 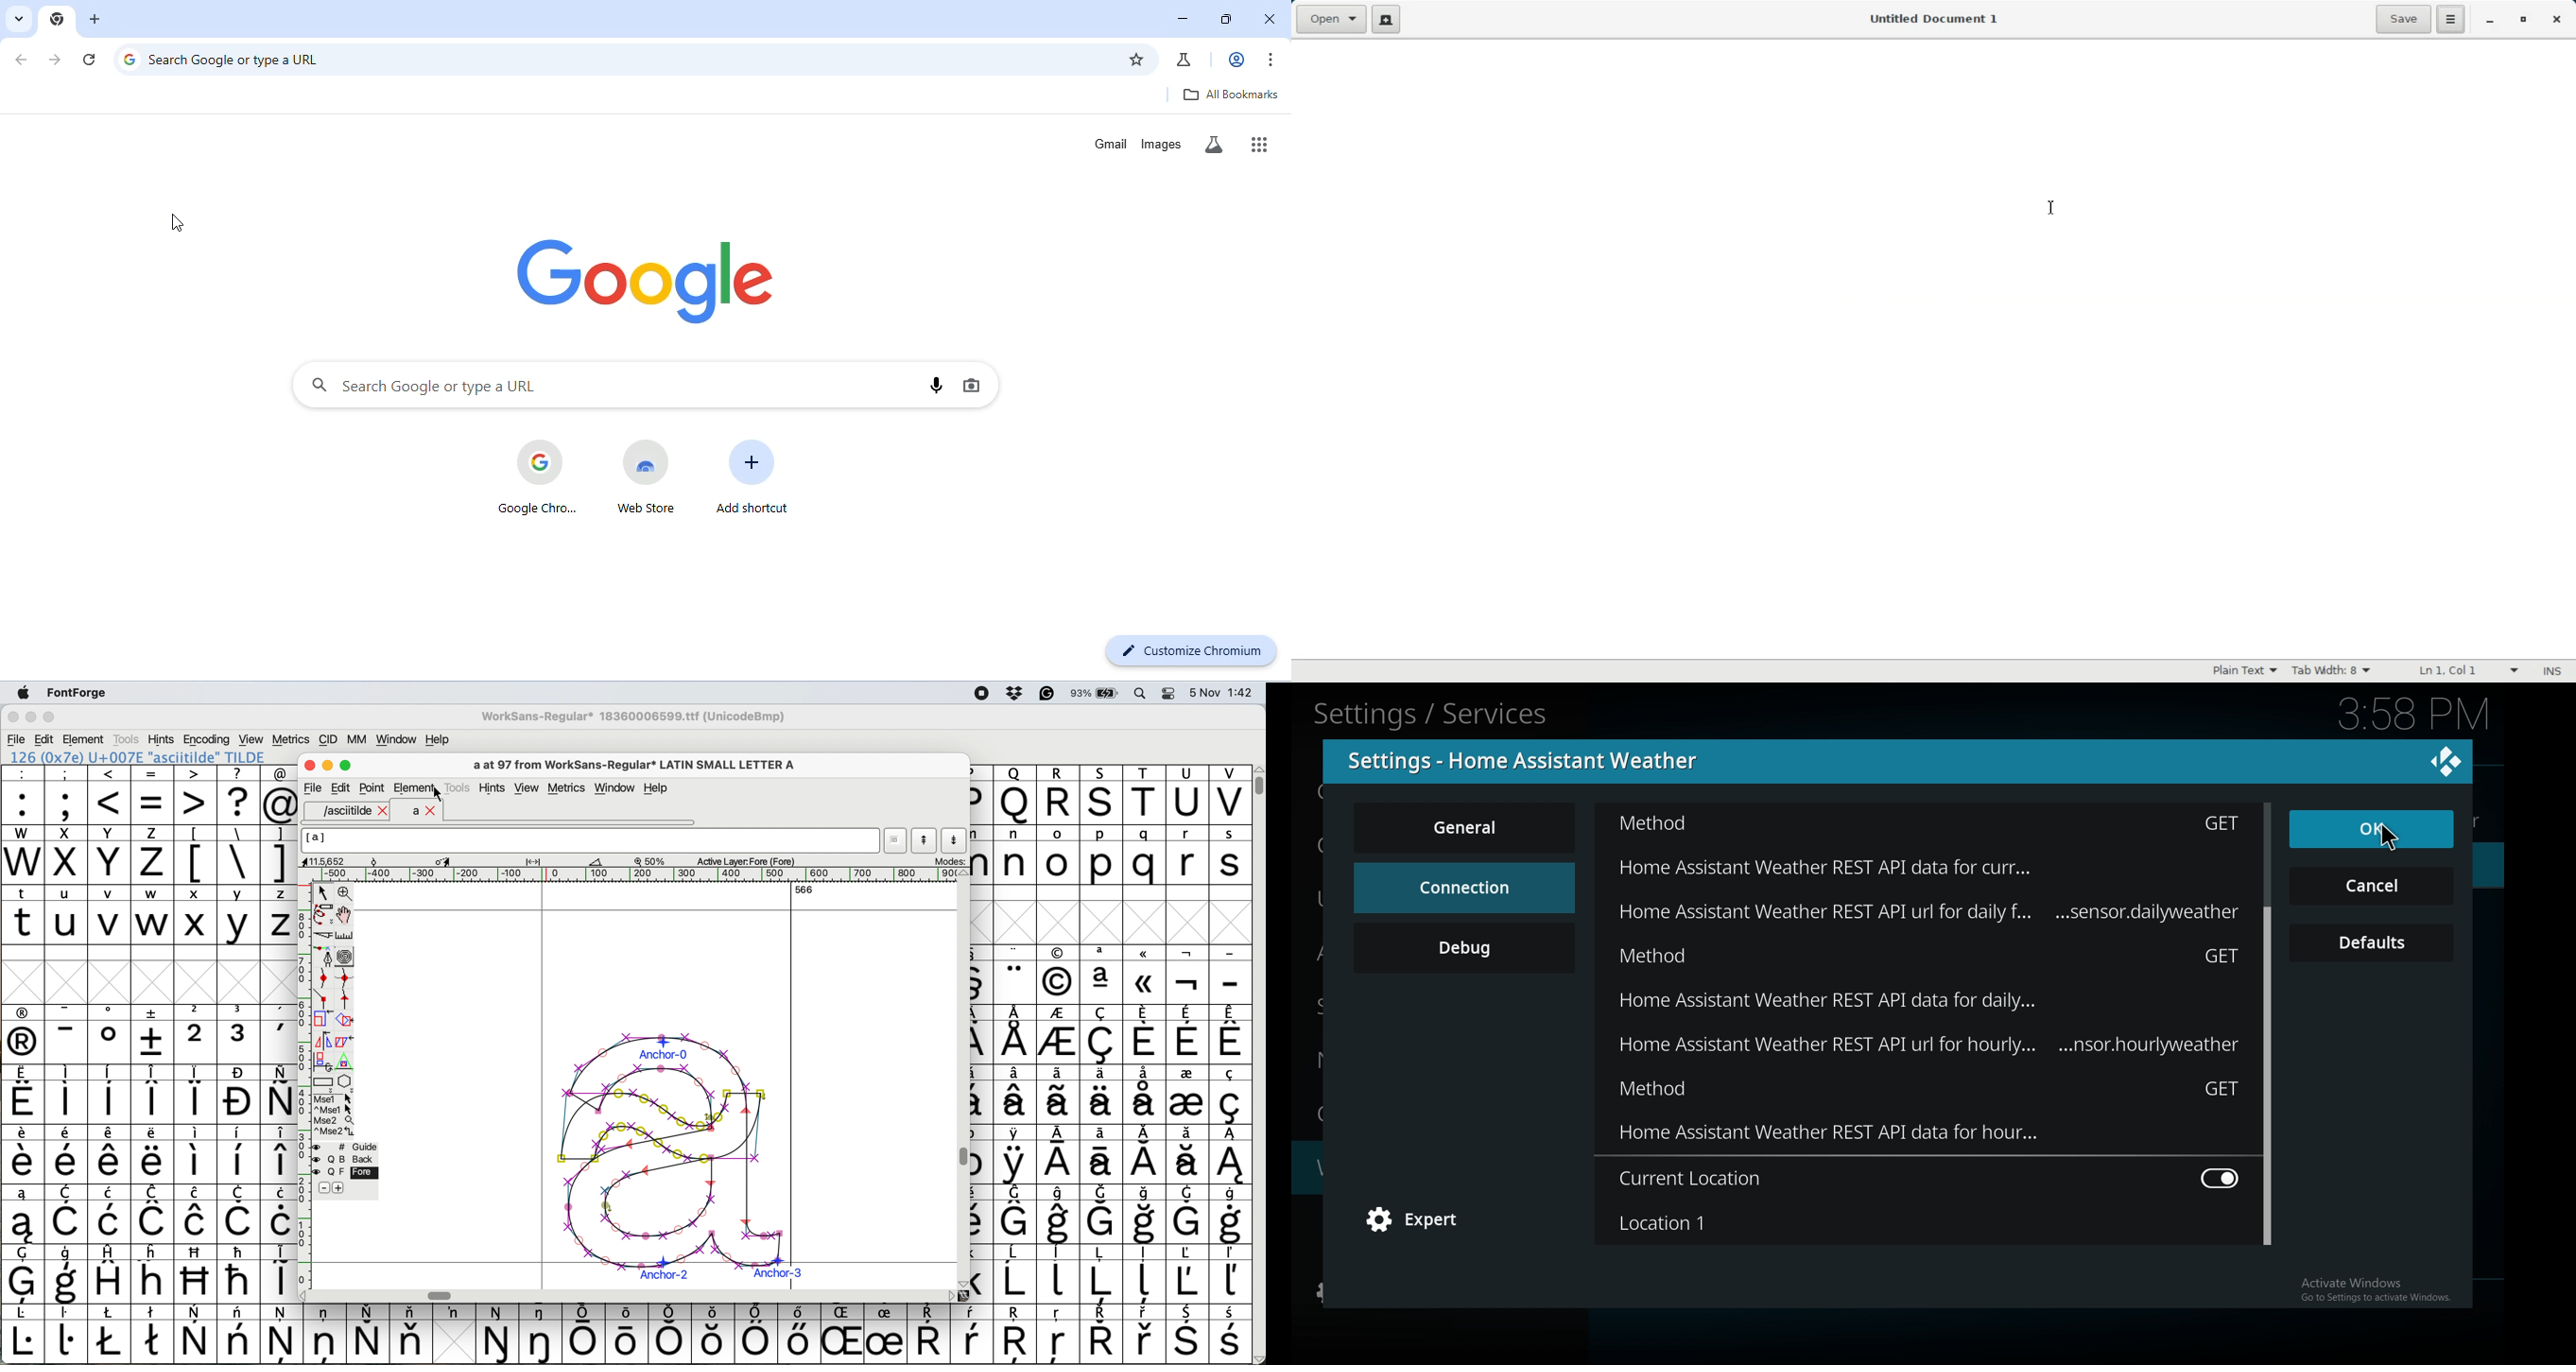 What do you see at coordinates (125, 739) in the screenshot?
I see `tools` at bounding box center [125, 739].